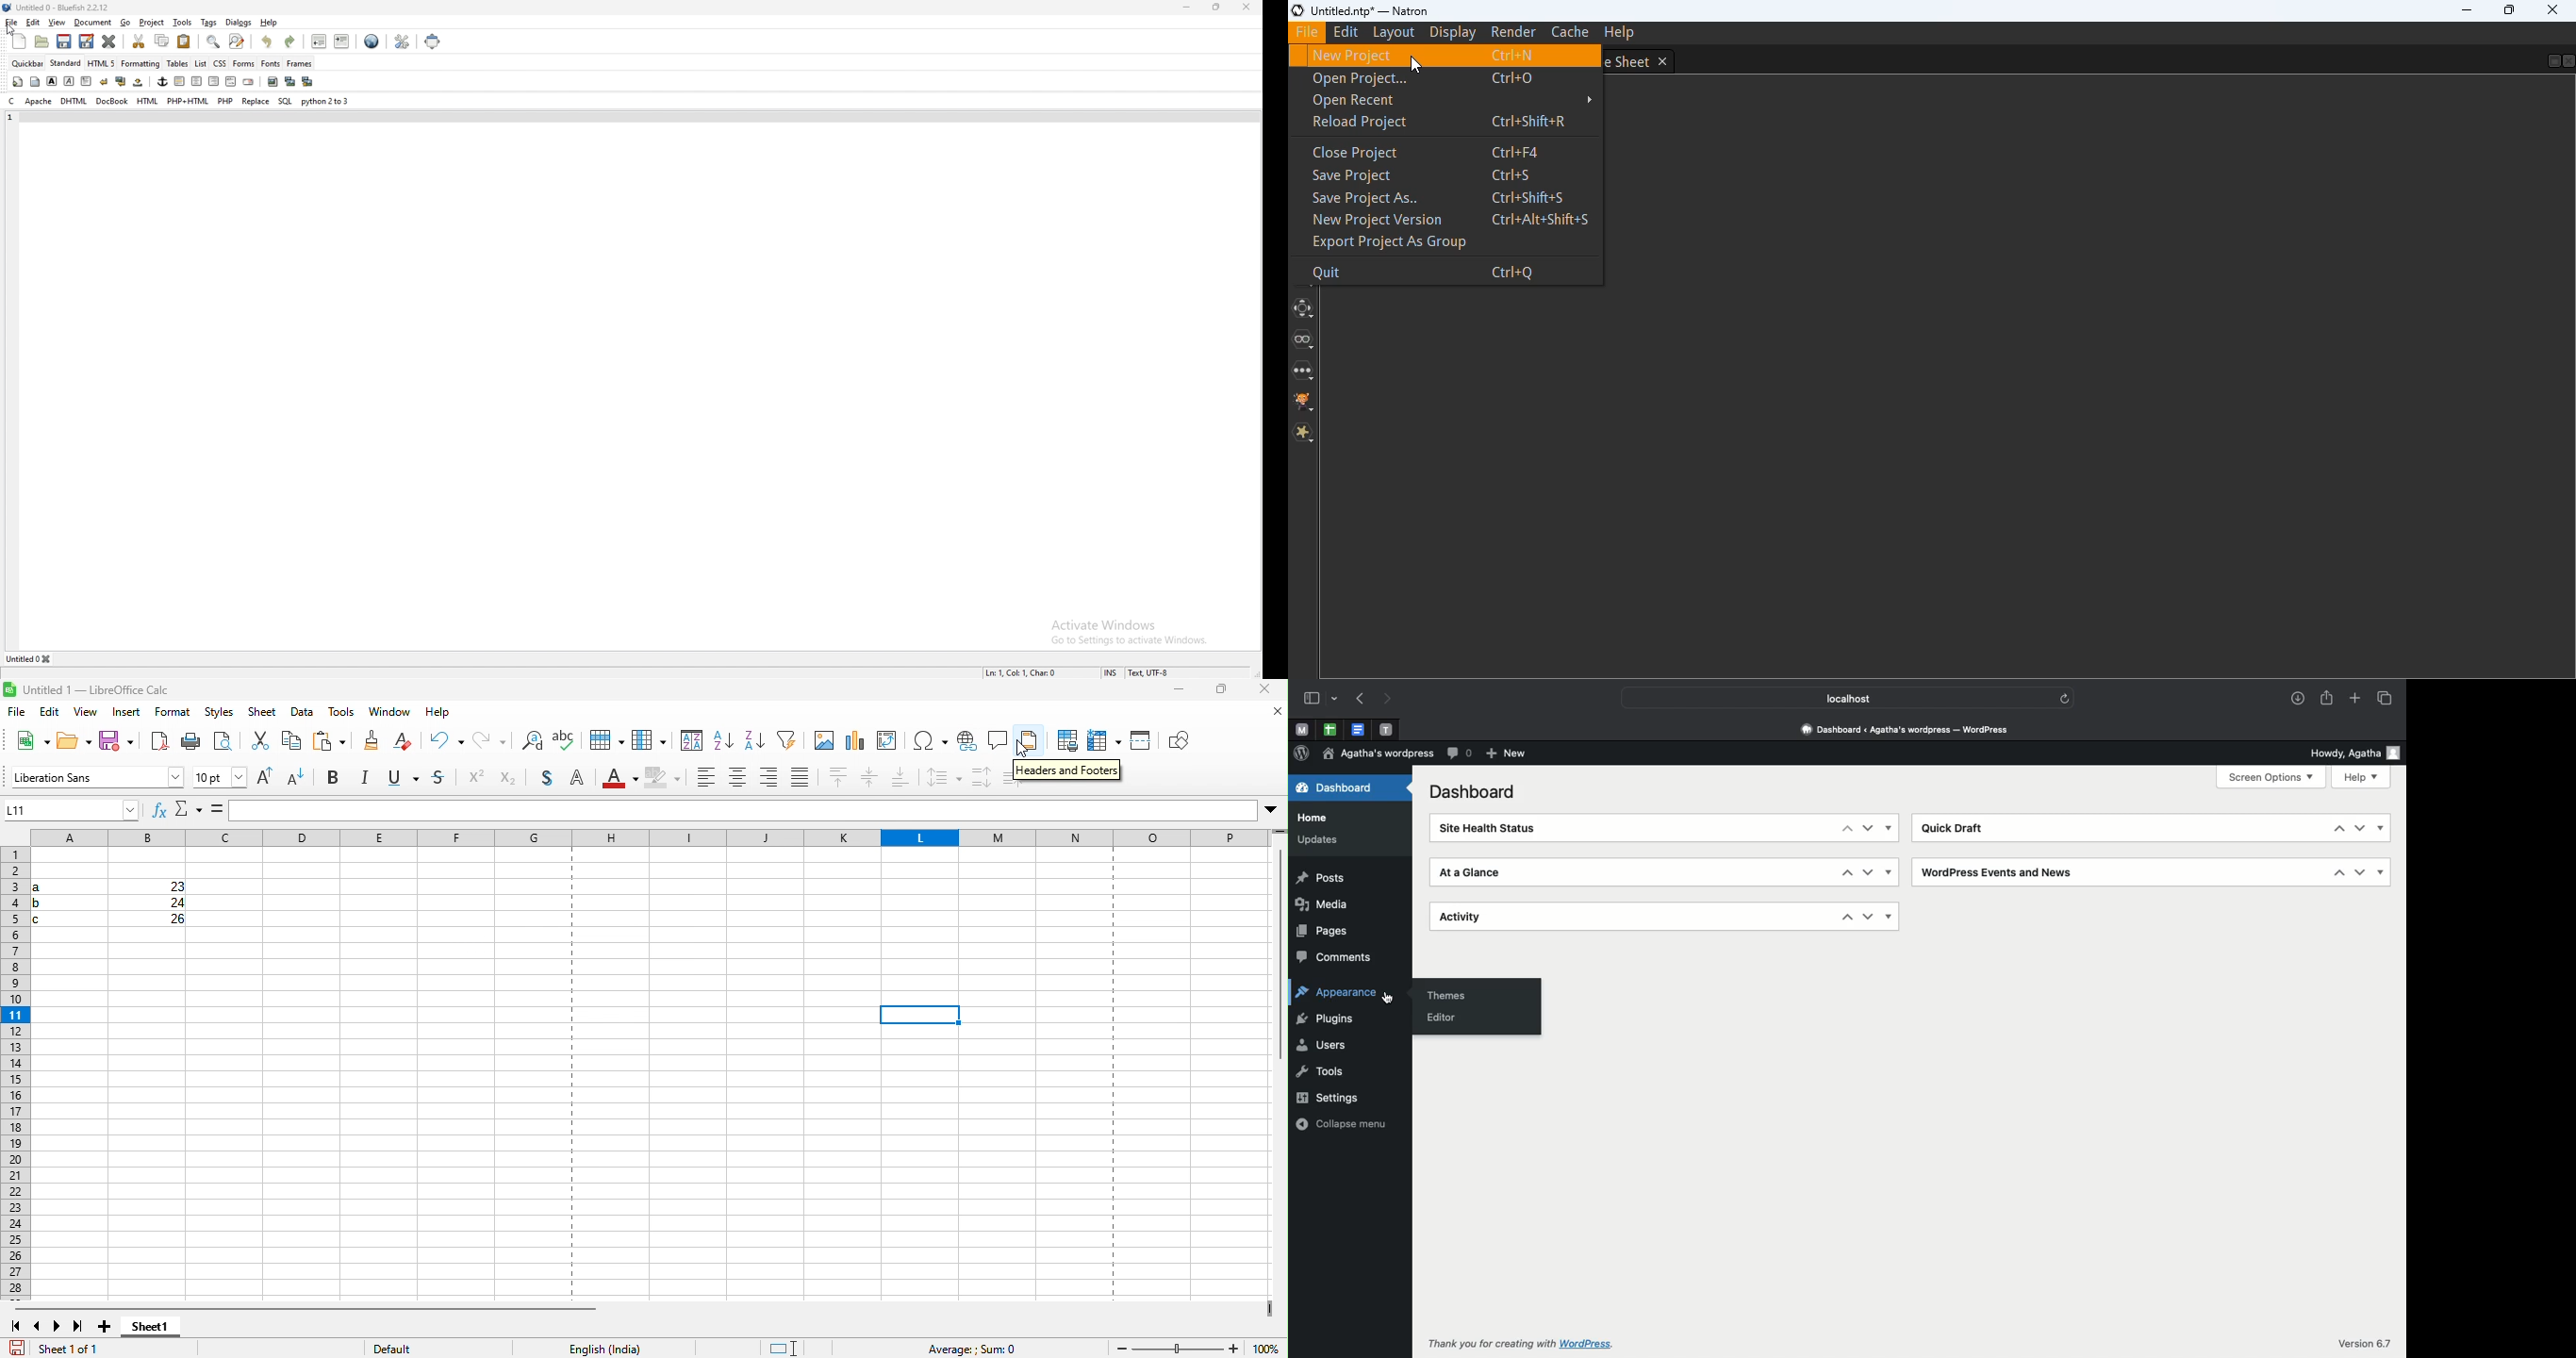  What do you see at coordinates (1321, 1071) in the screenshot?
I see `Tools` at bounding box center [1321, 1071].